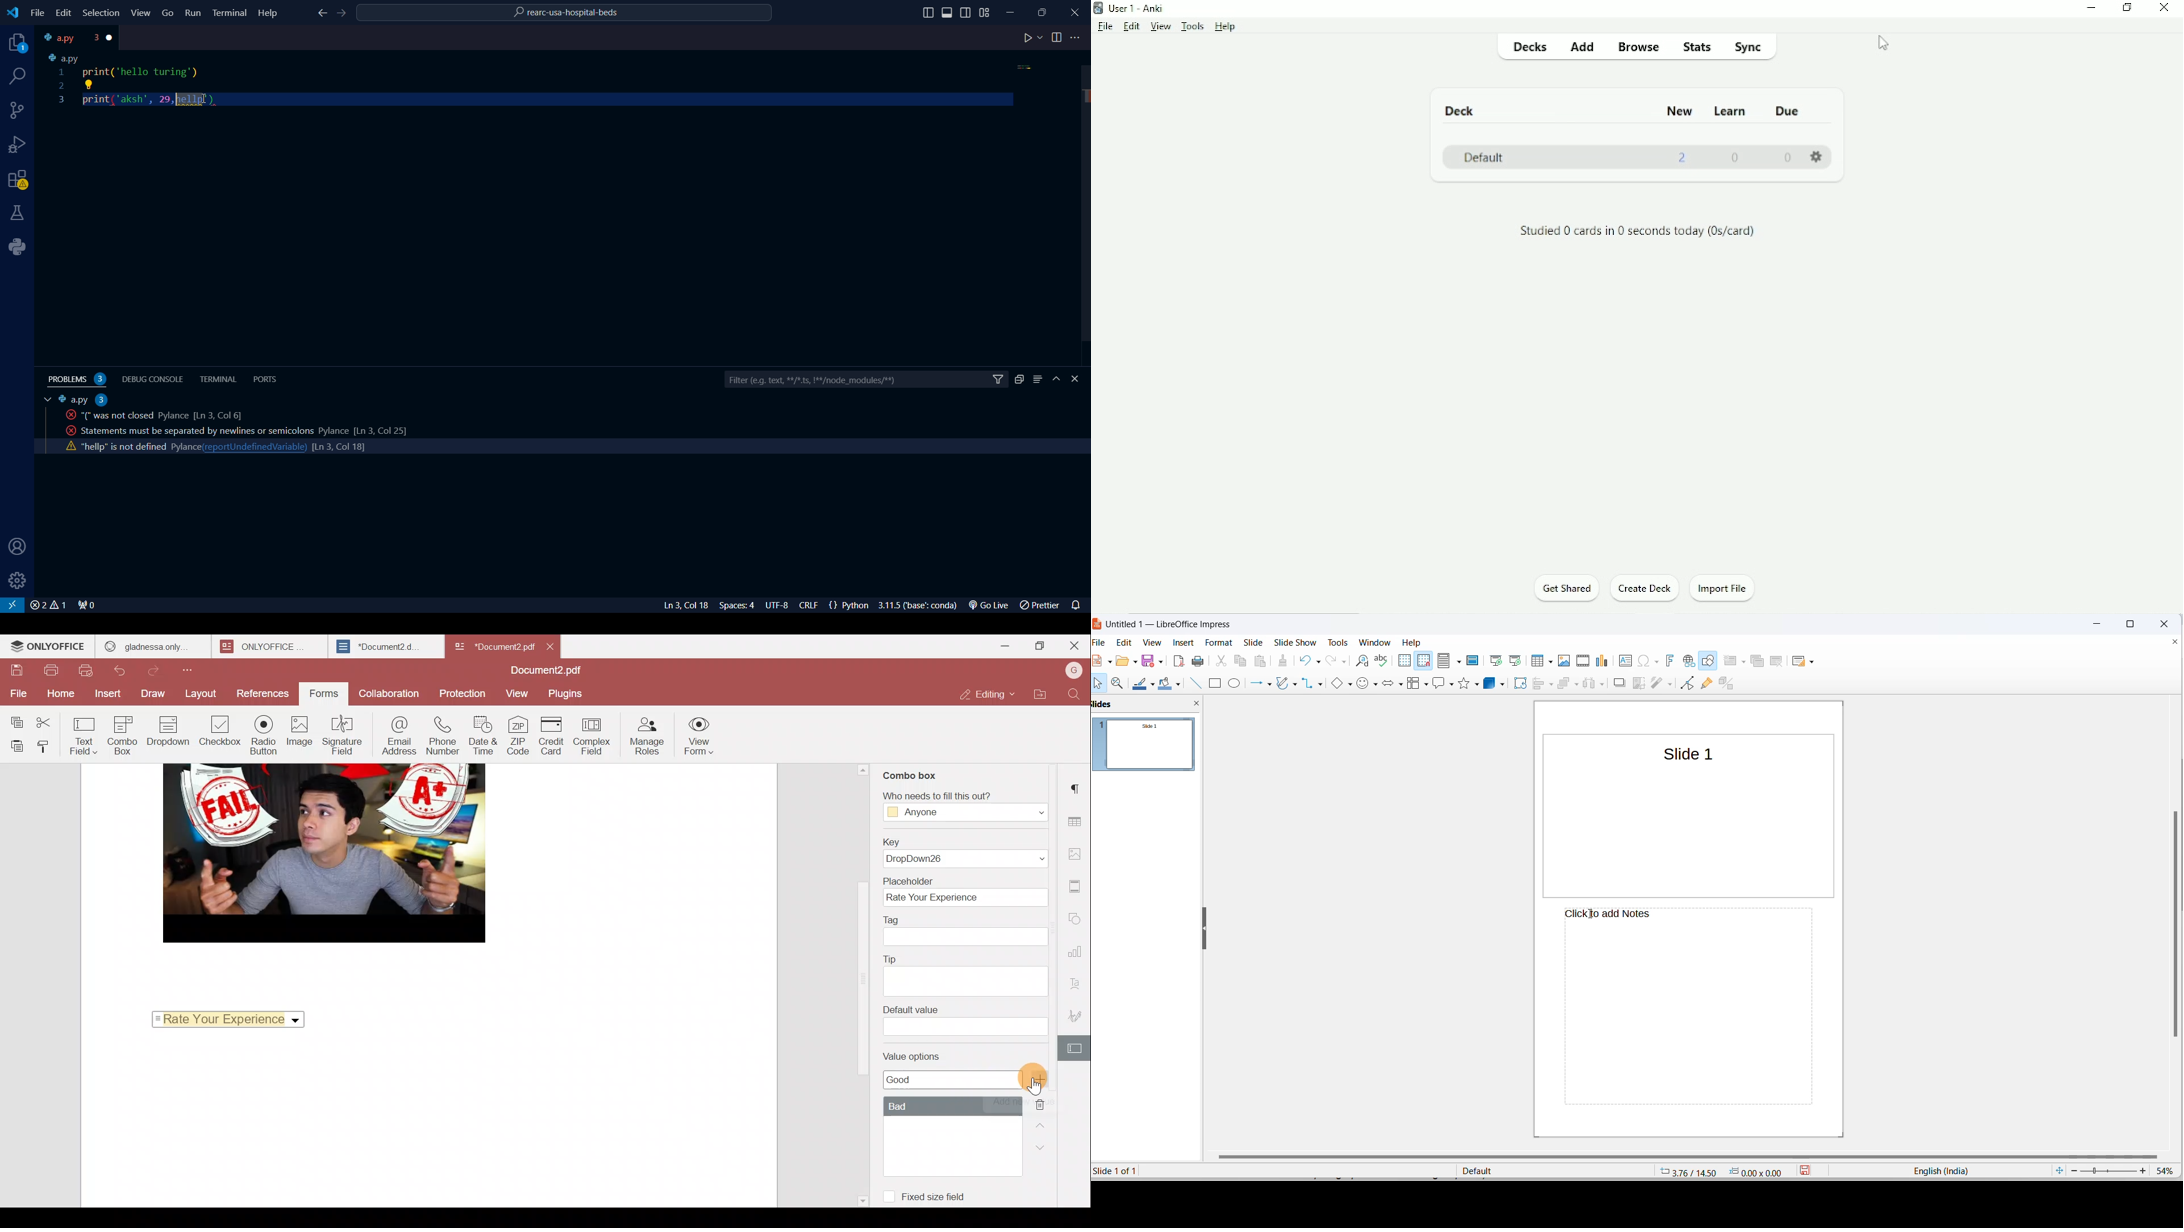 This screenshot has height=1232, width=2184. What do you see at coordinates (2094, 7) in the screenshot?
I see `Minimize` at bounding box center [2094, 7].